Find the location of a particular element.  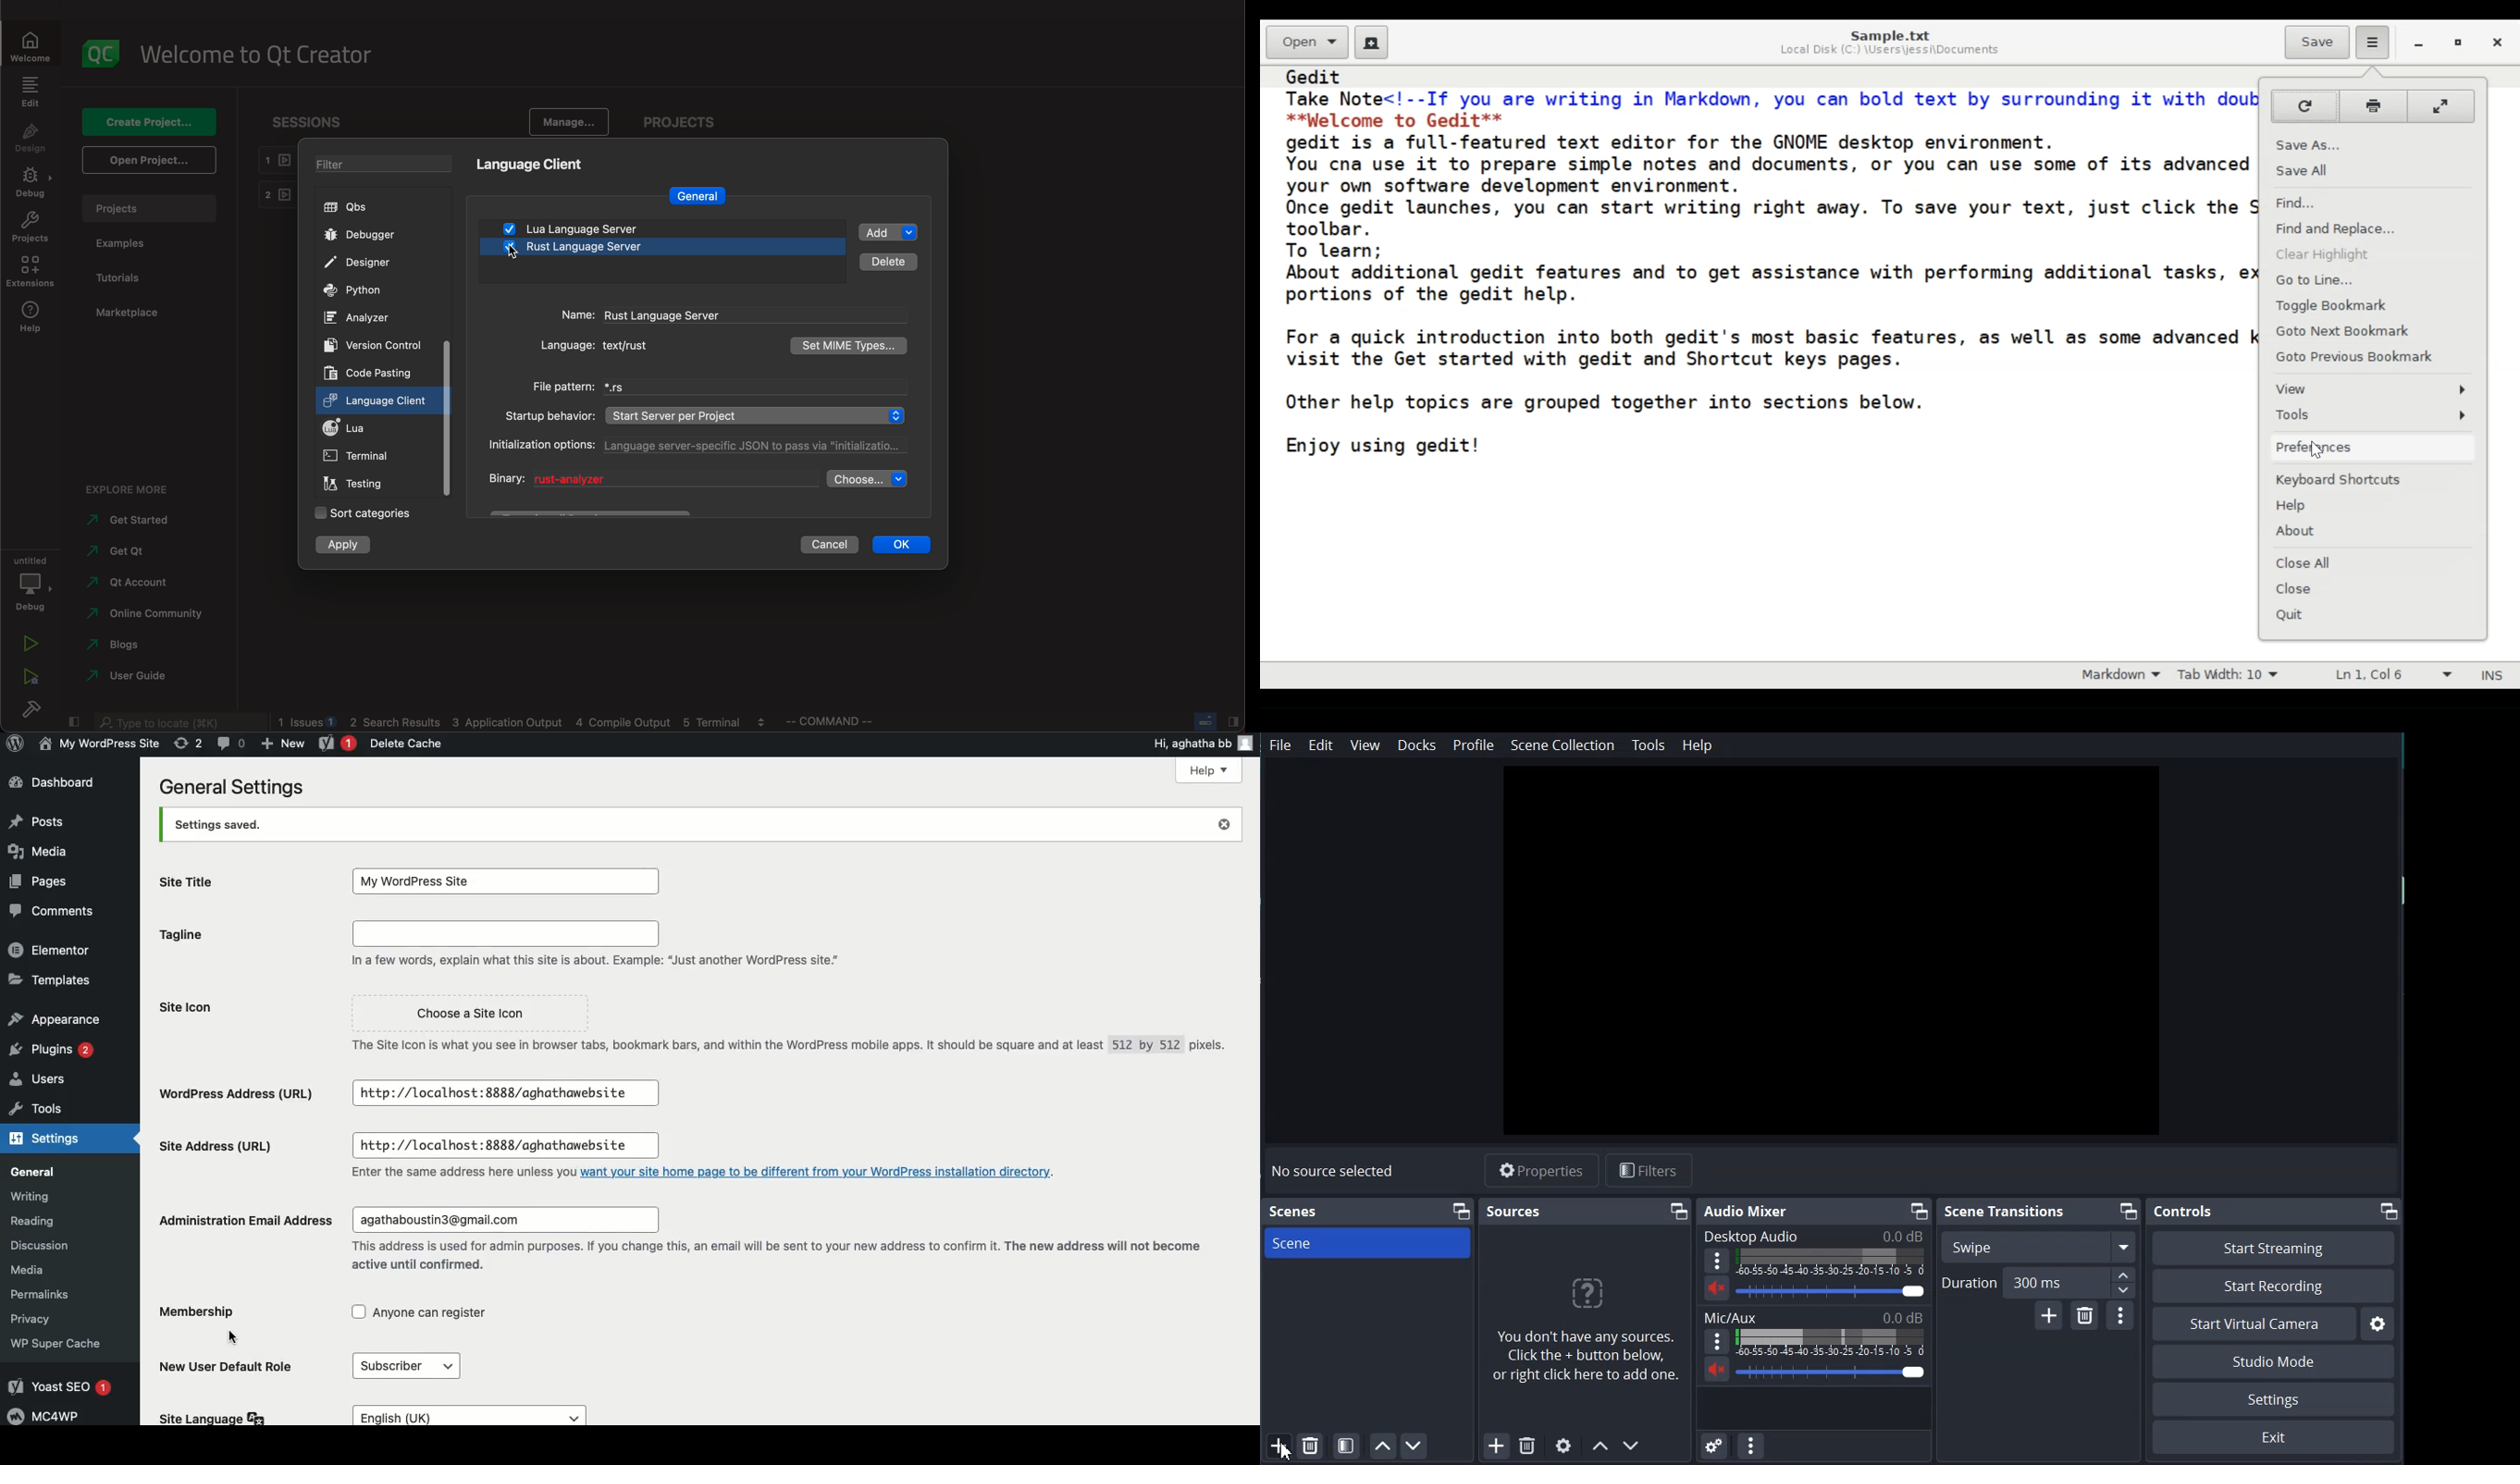

About is located at coordinates (2376, 531).